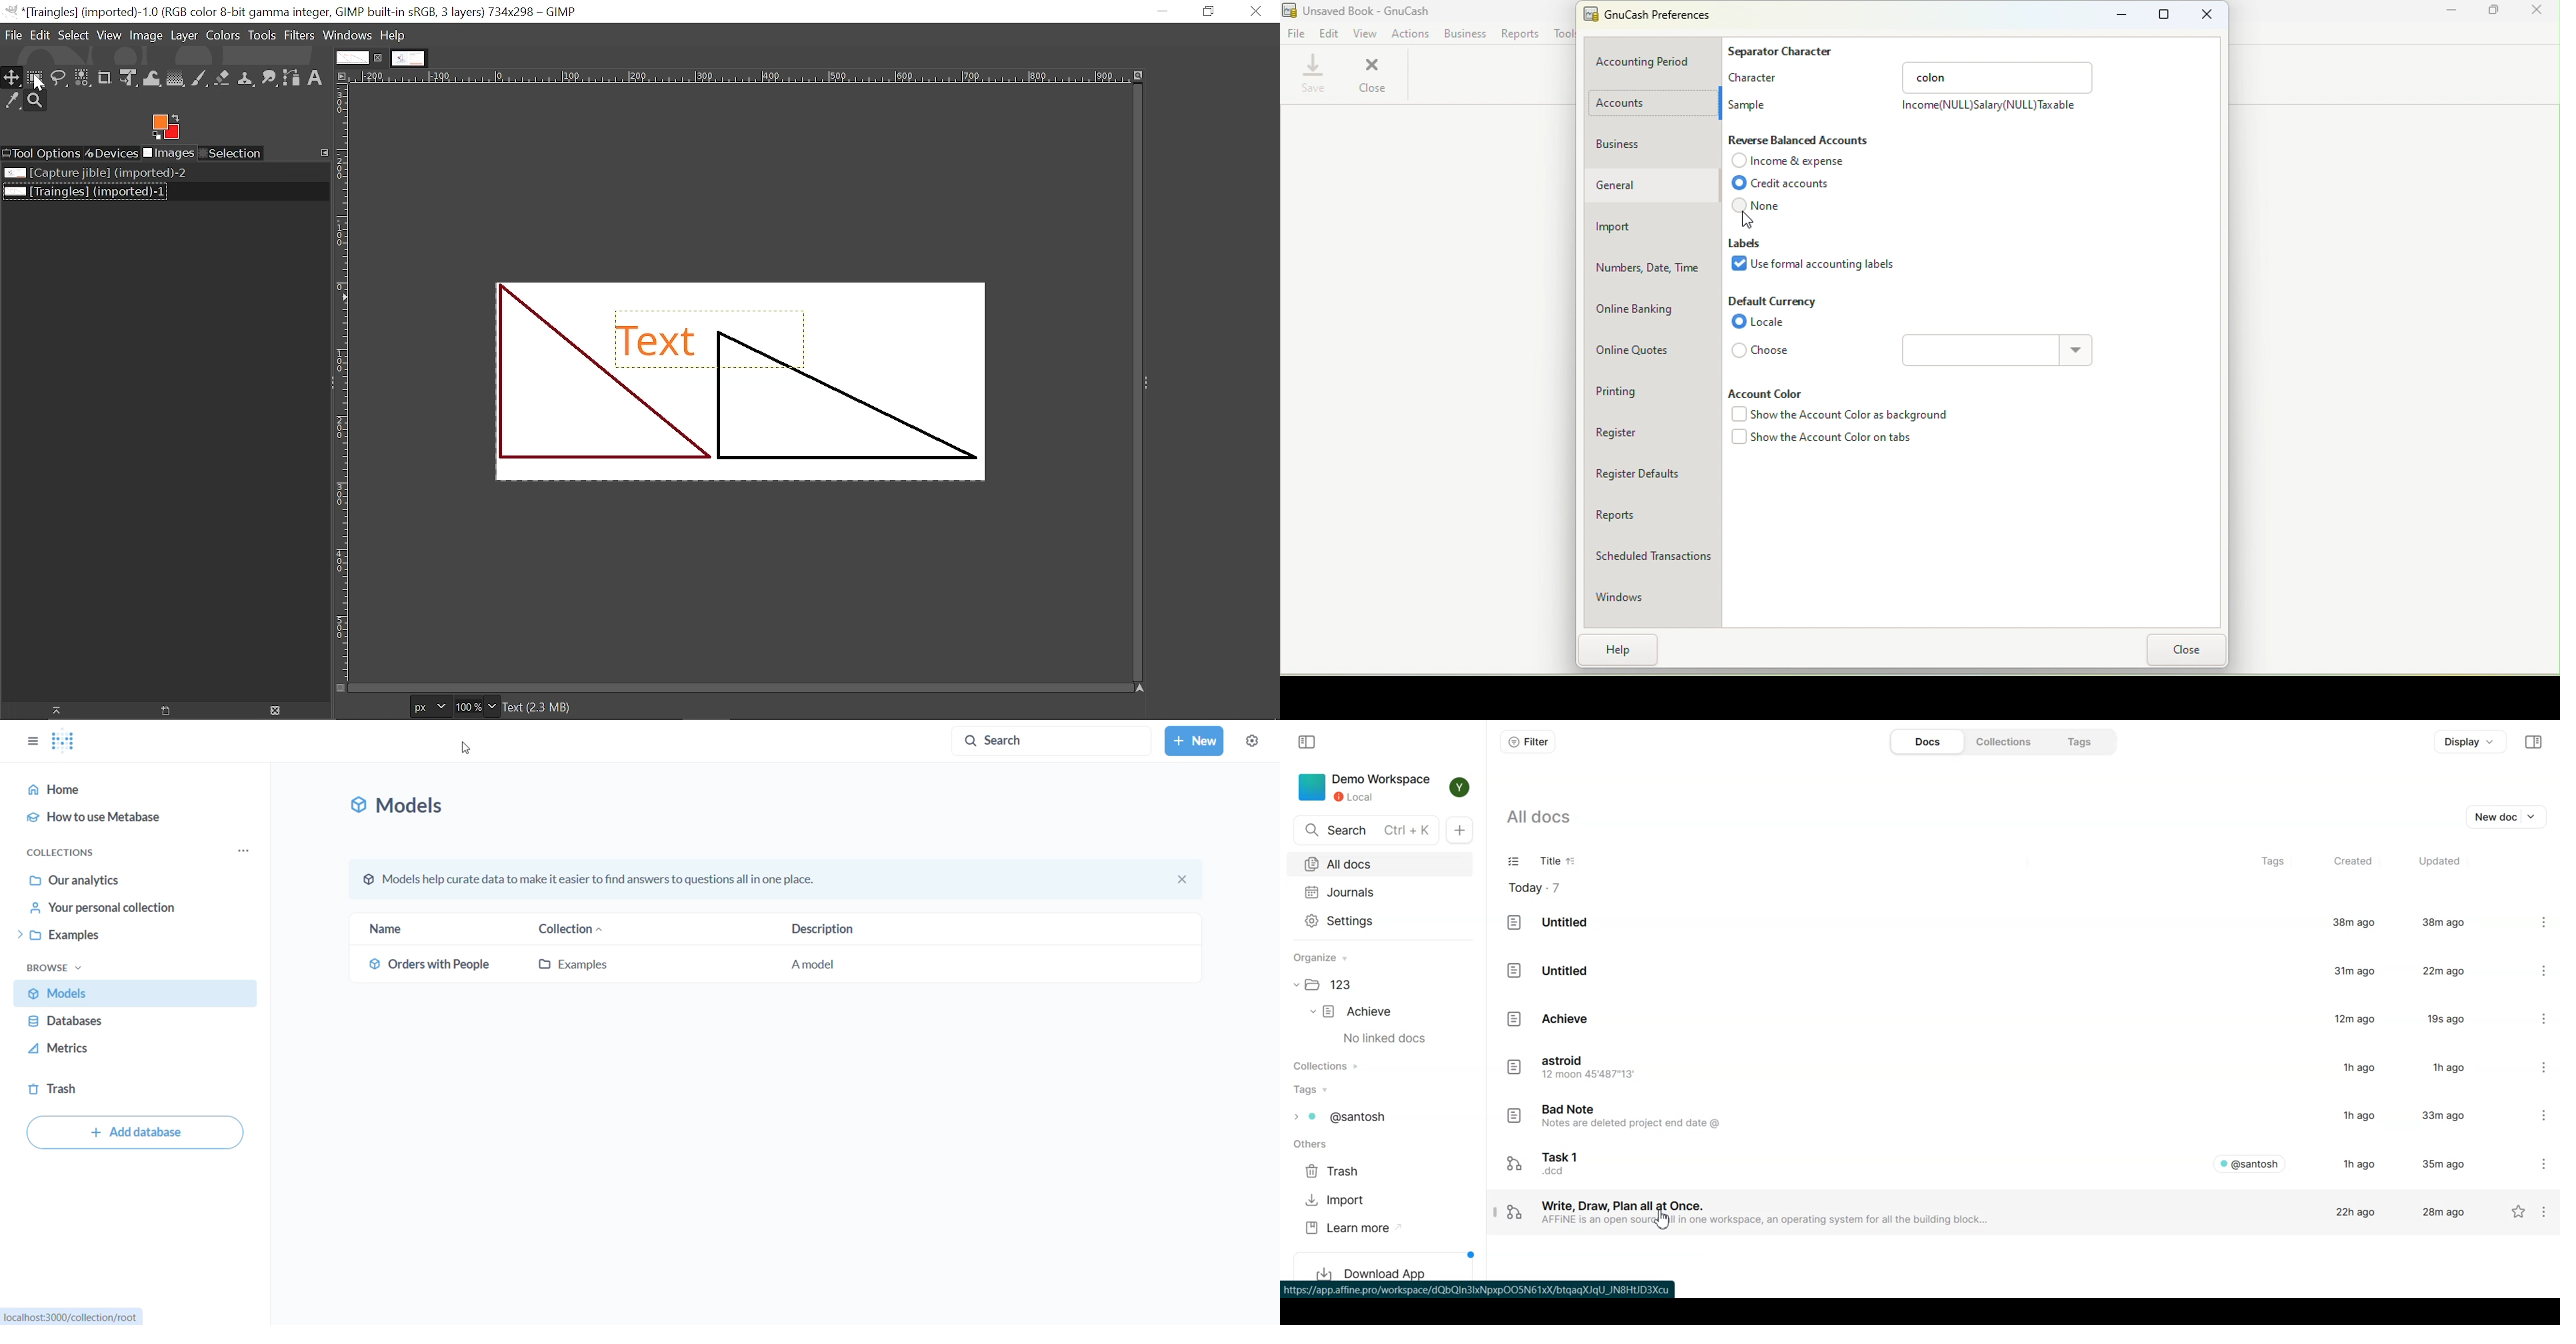  Describe the element at coordinates (2533, 1163) in the screenshot. I see `Settings` at that location.